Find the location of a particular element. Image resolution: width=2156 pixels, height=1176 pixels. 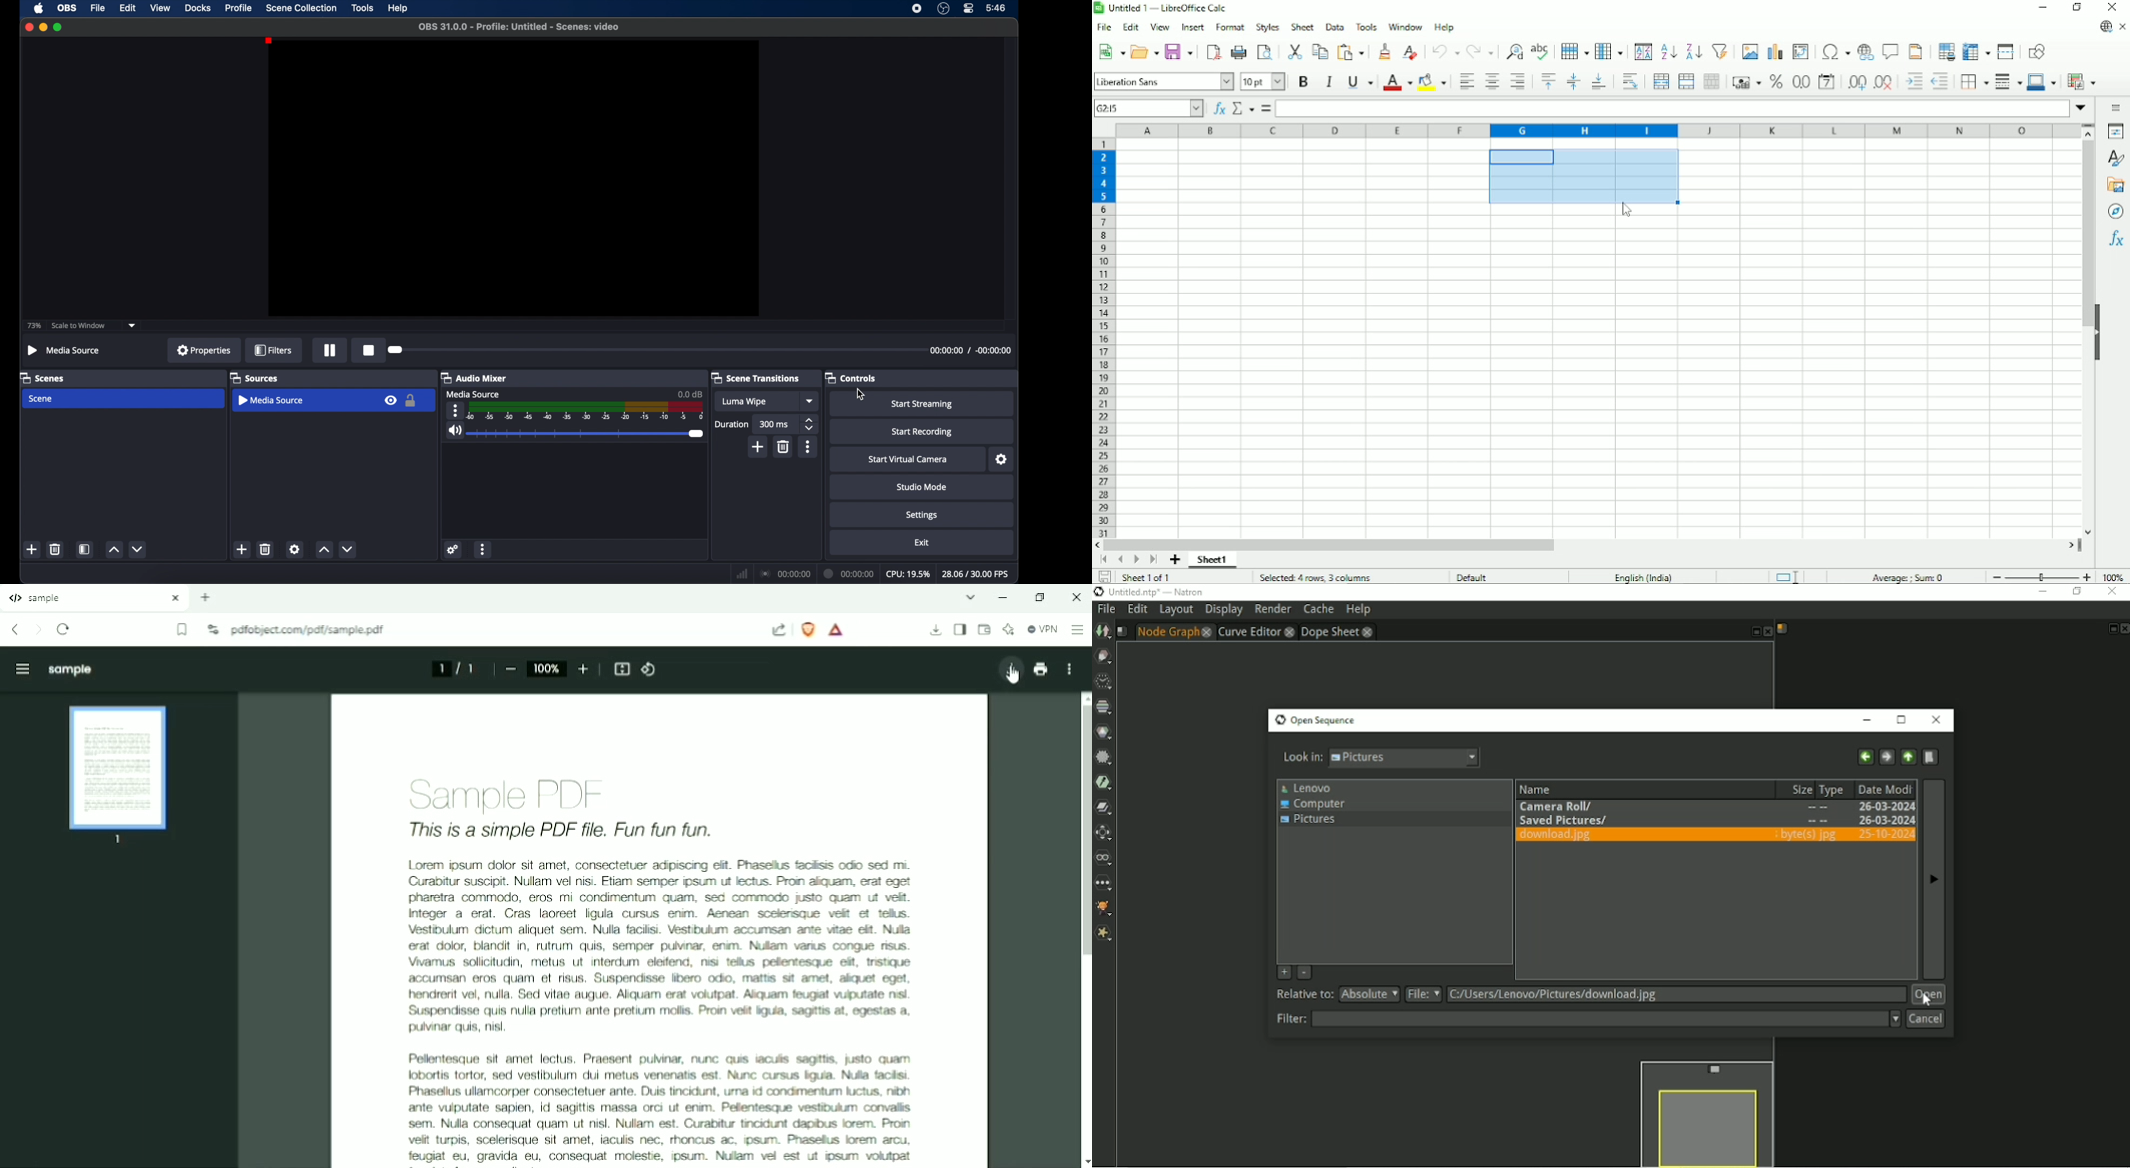

settings is located at coordinates (295, 549).